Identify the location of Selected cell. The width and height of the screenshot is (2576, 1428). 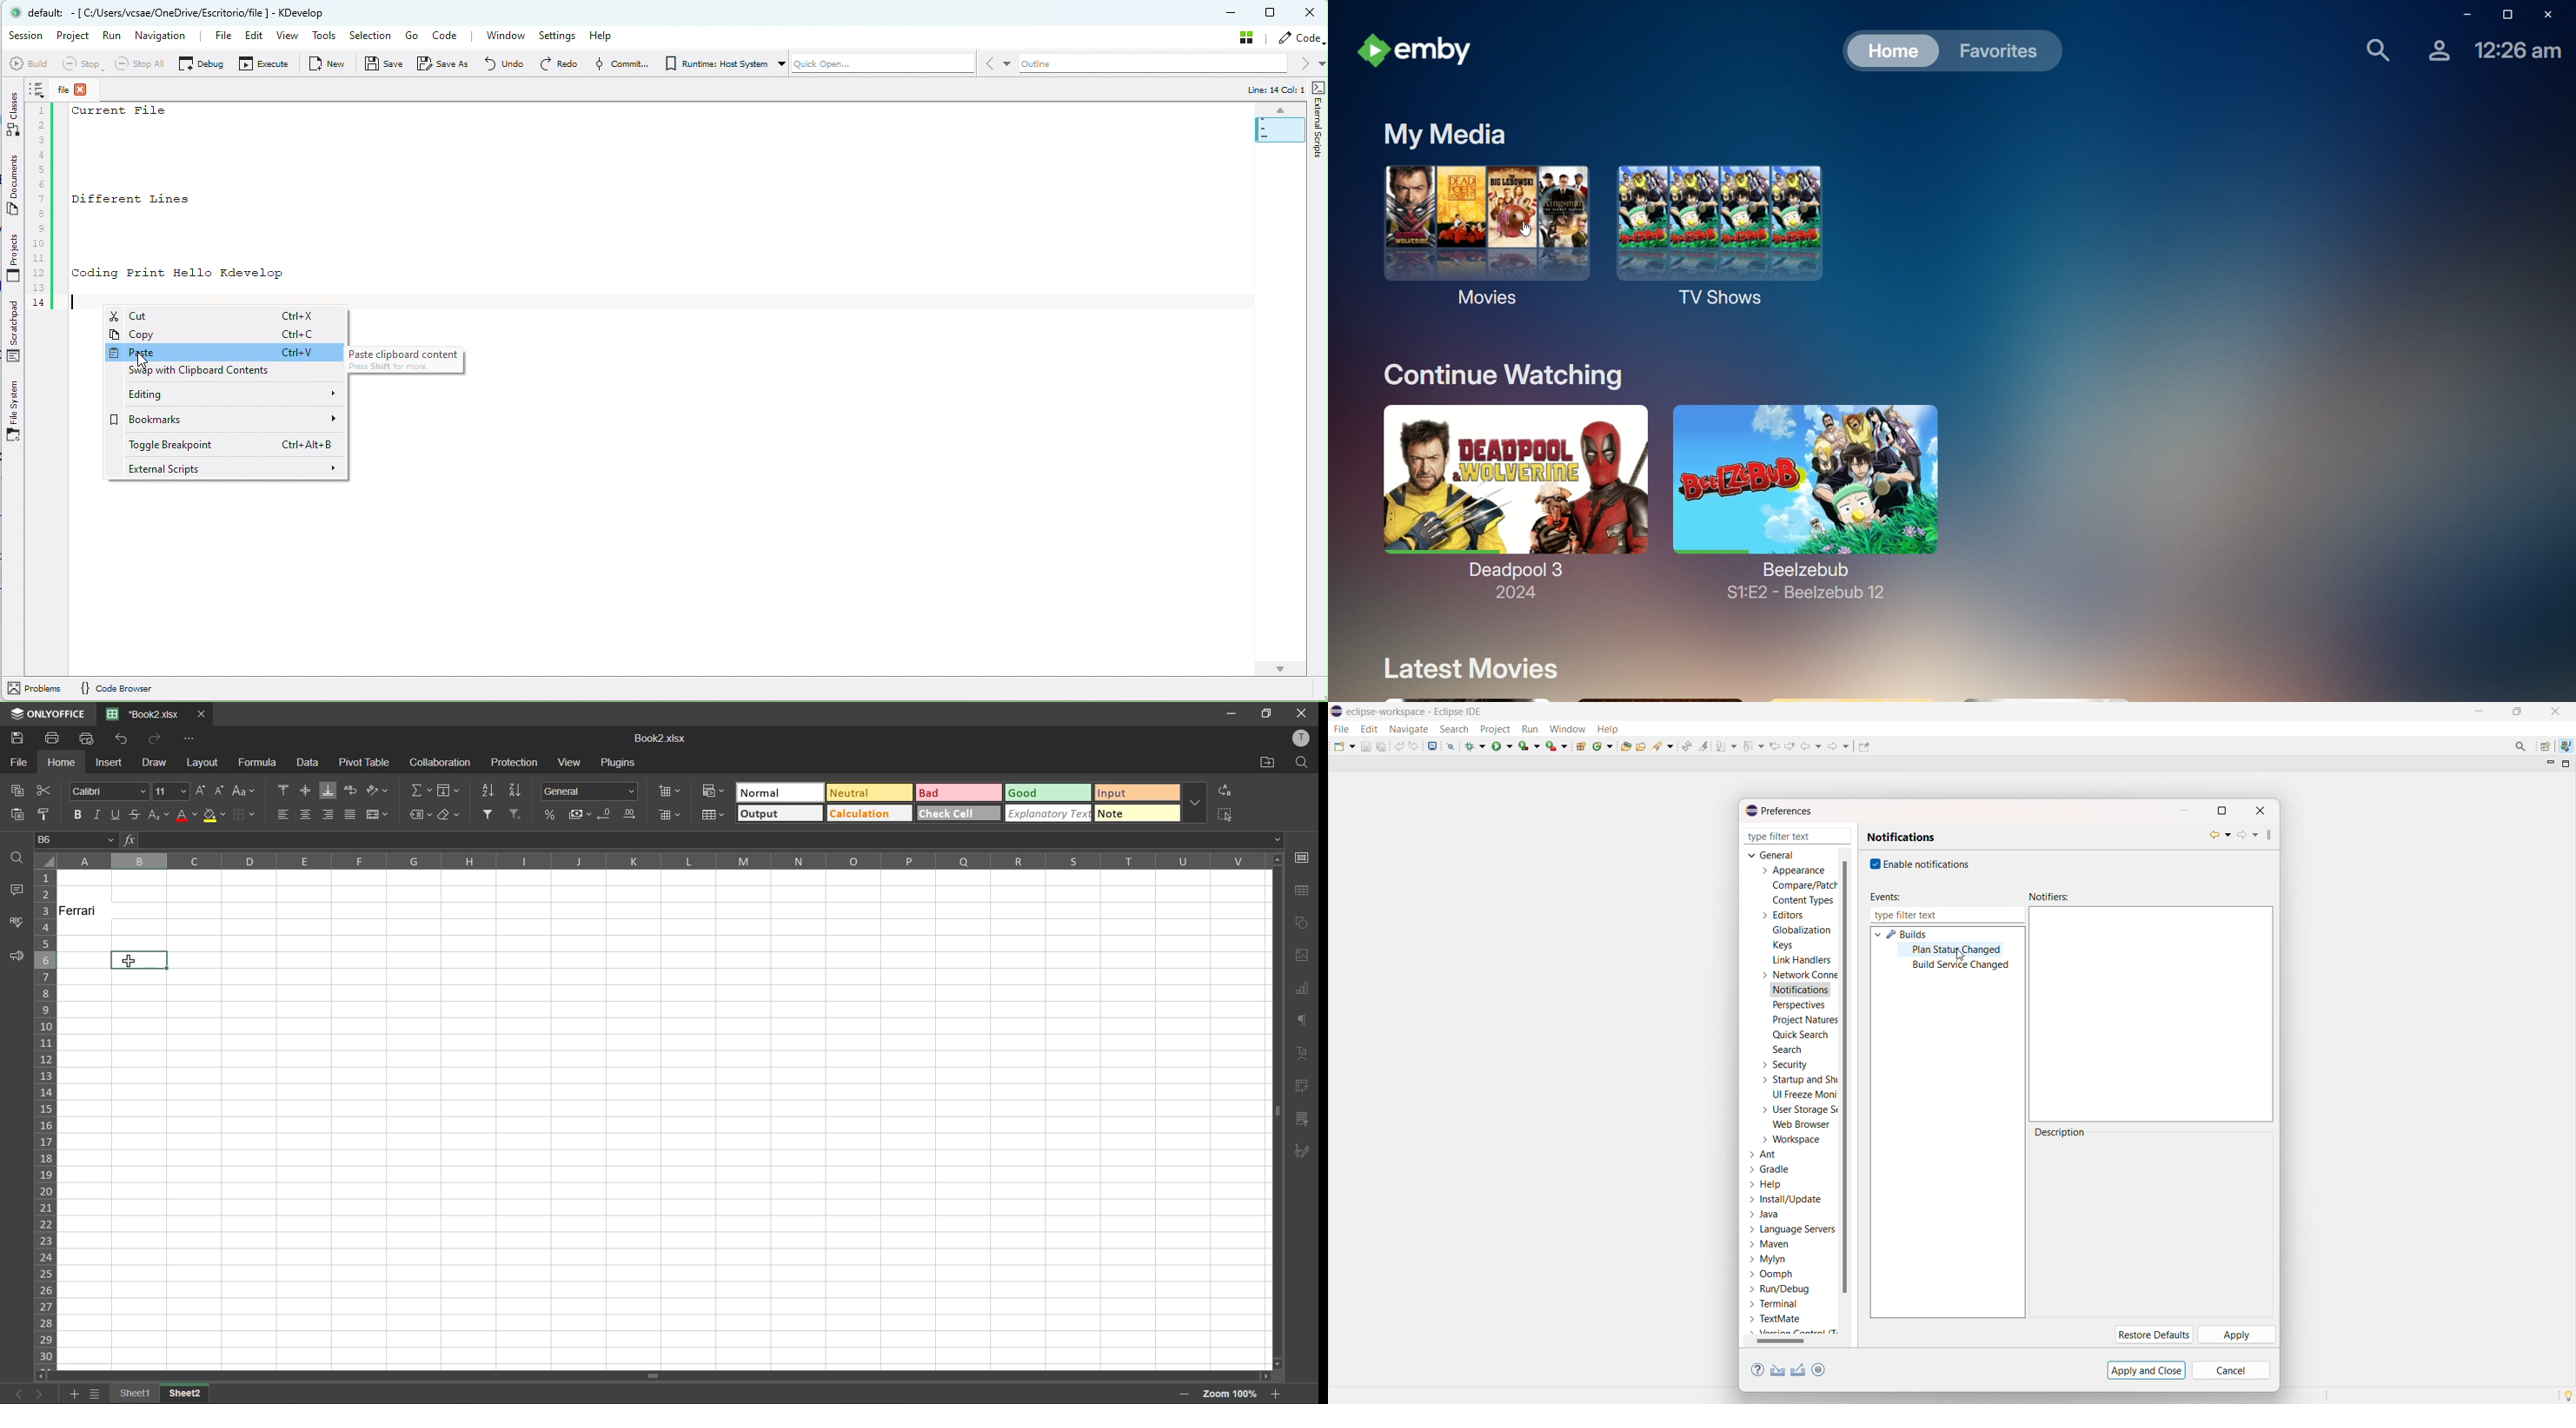
(139, 959).